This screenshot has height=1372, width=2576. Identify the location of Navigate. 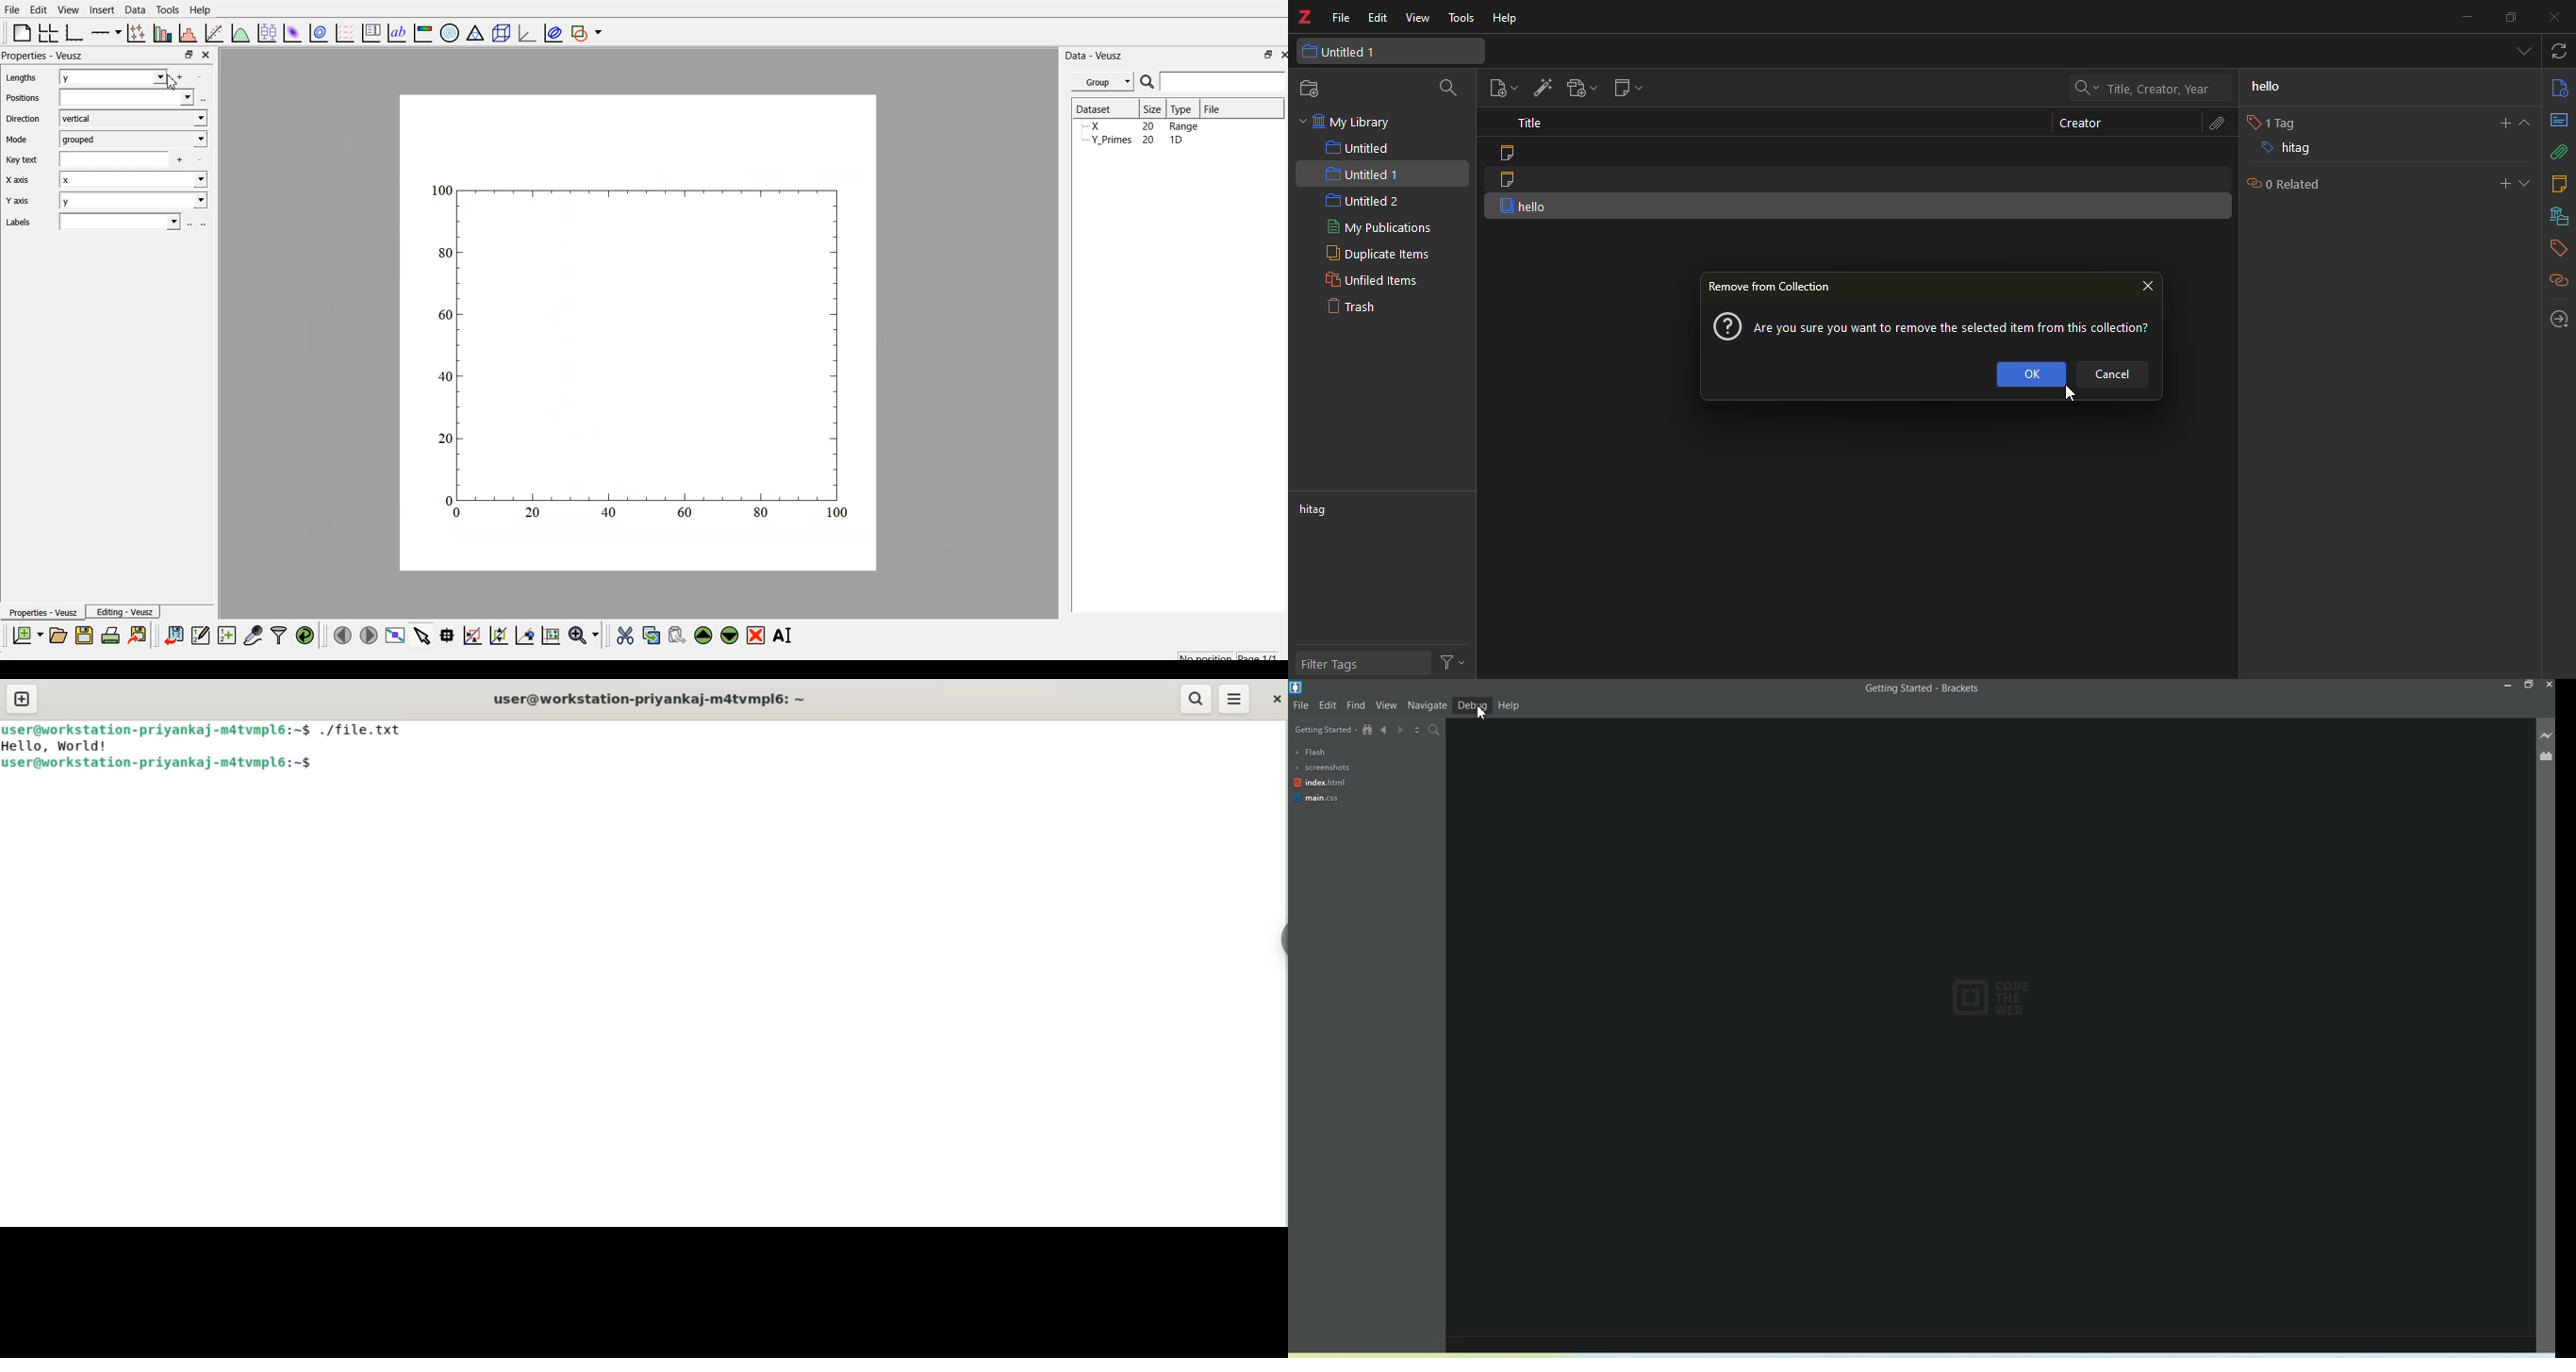
(1427, 706).